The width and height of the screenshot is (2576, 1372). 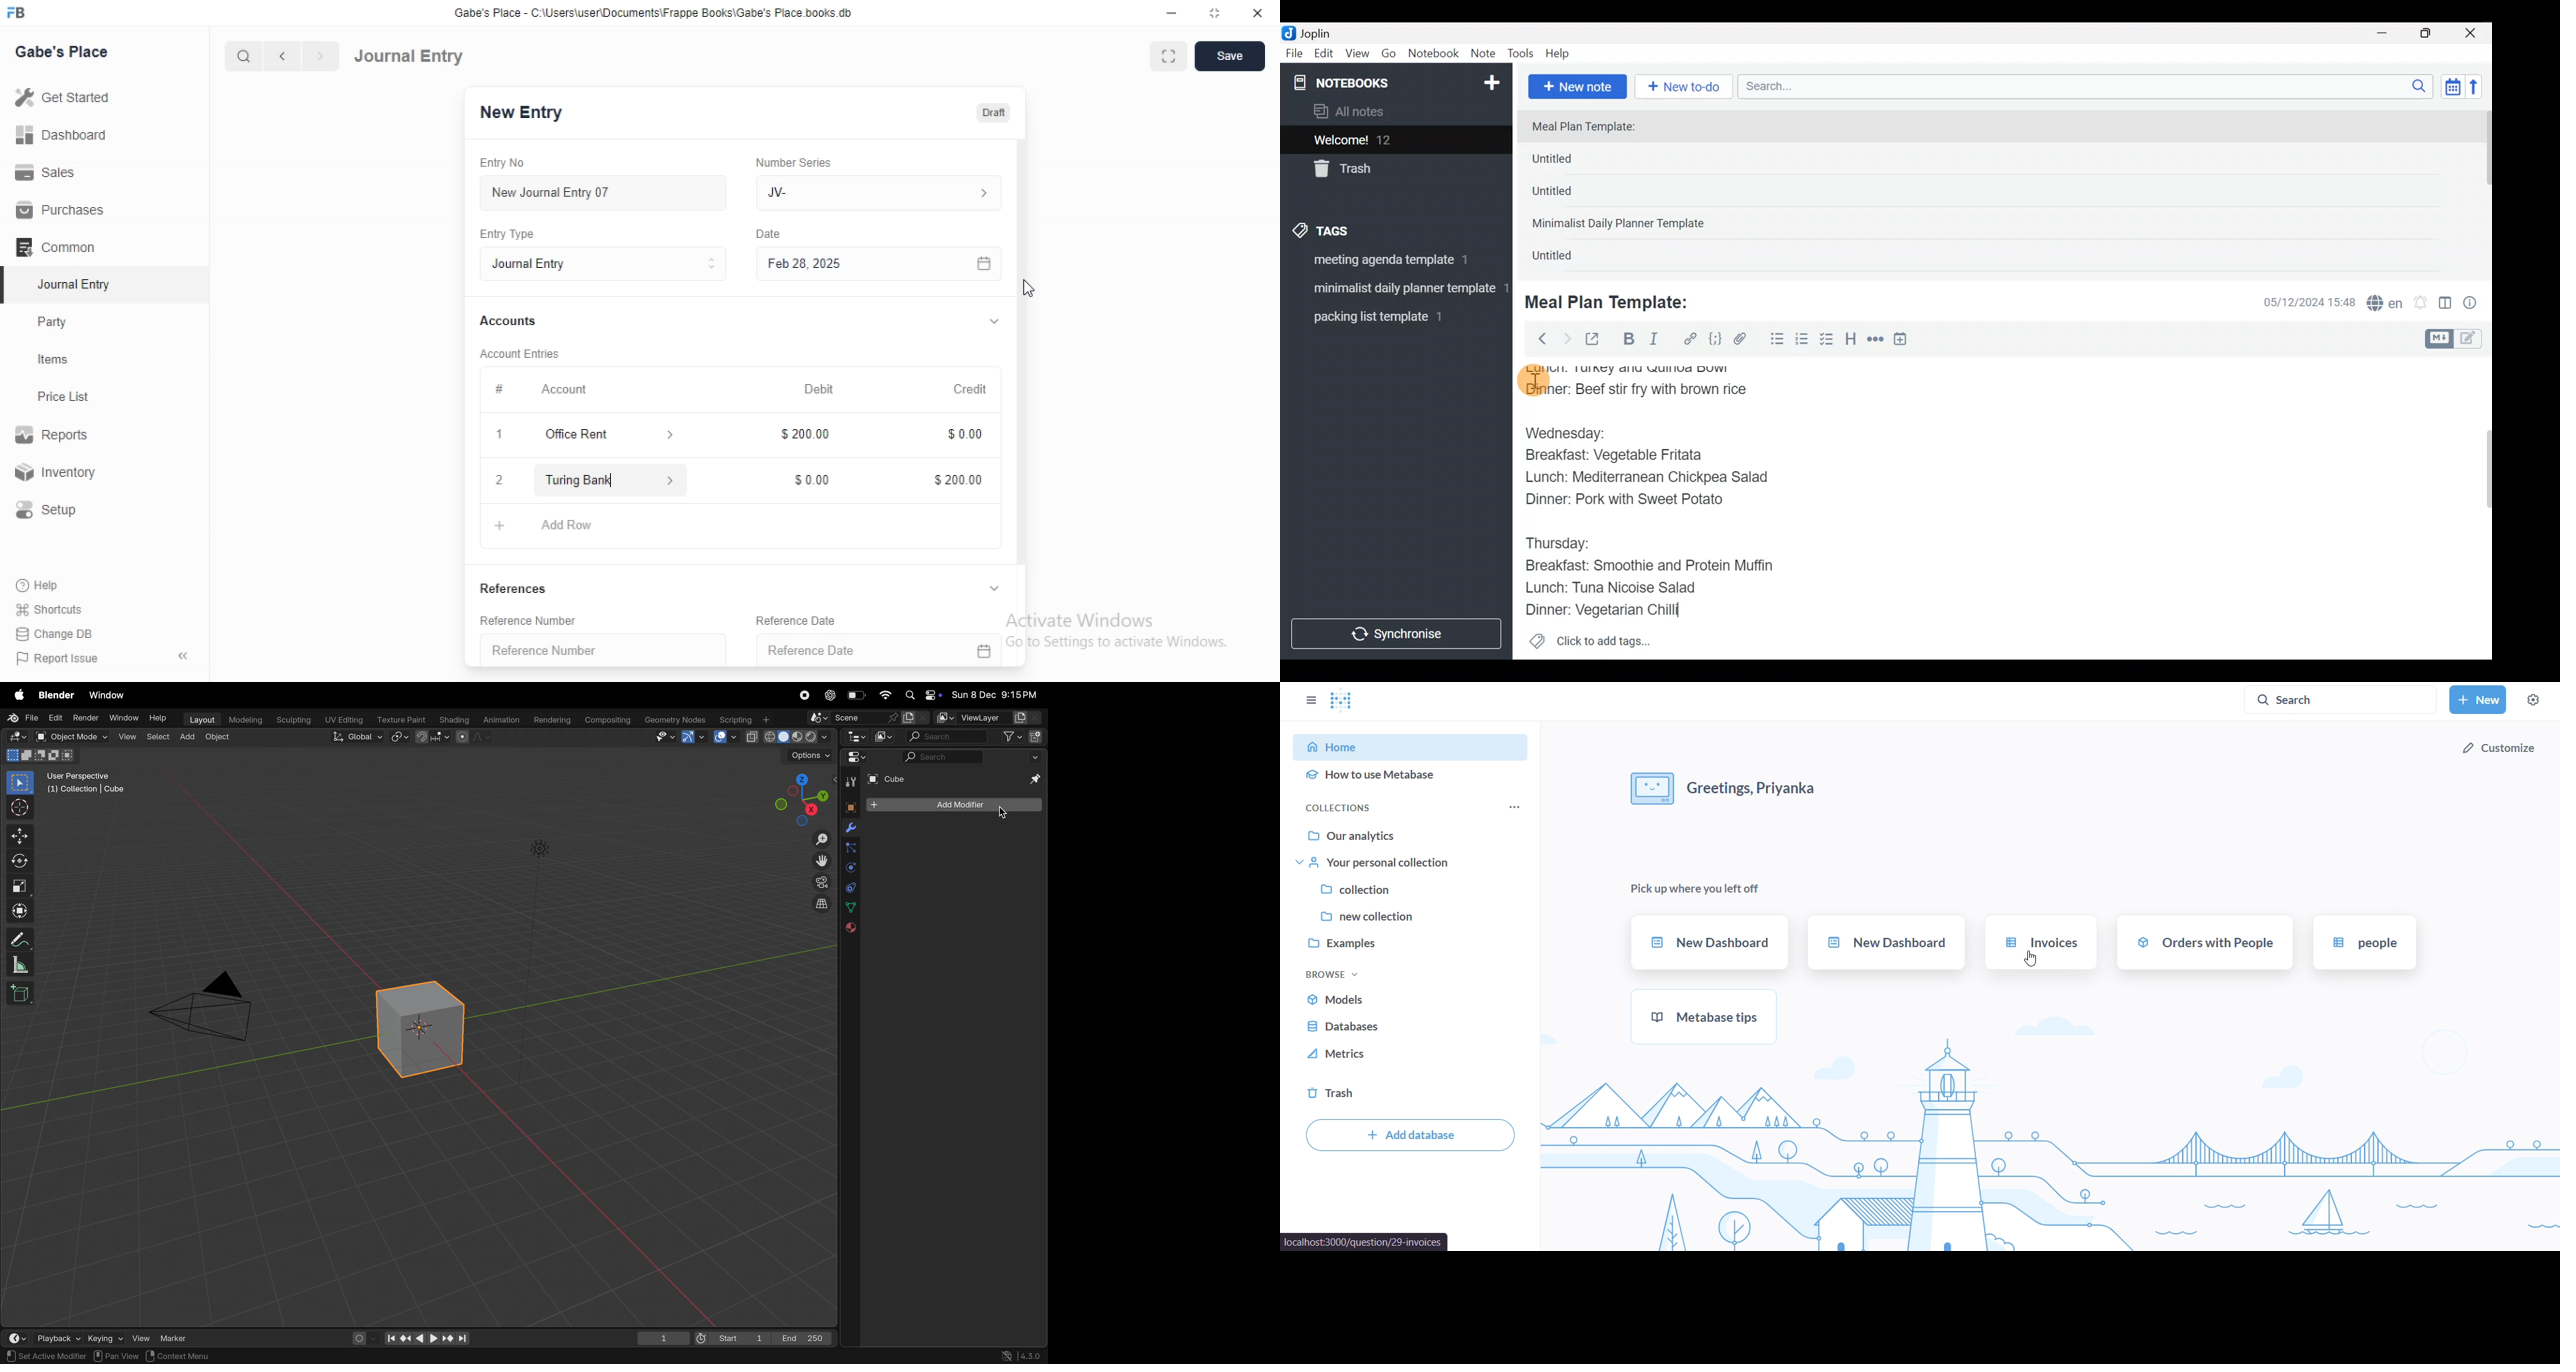 What do you see at coordinates (1687, 88) in the screenshot?
I see `New to-do` at bounding box center [1687, 88].